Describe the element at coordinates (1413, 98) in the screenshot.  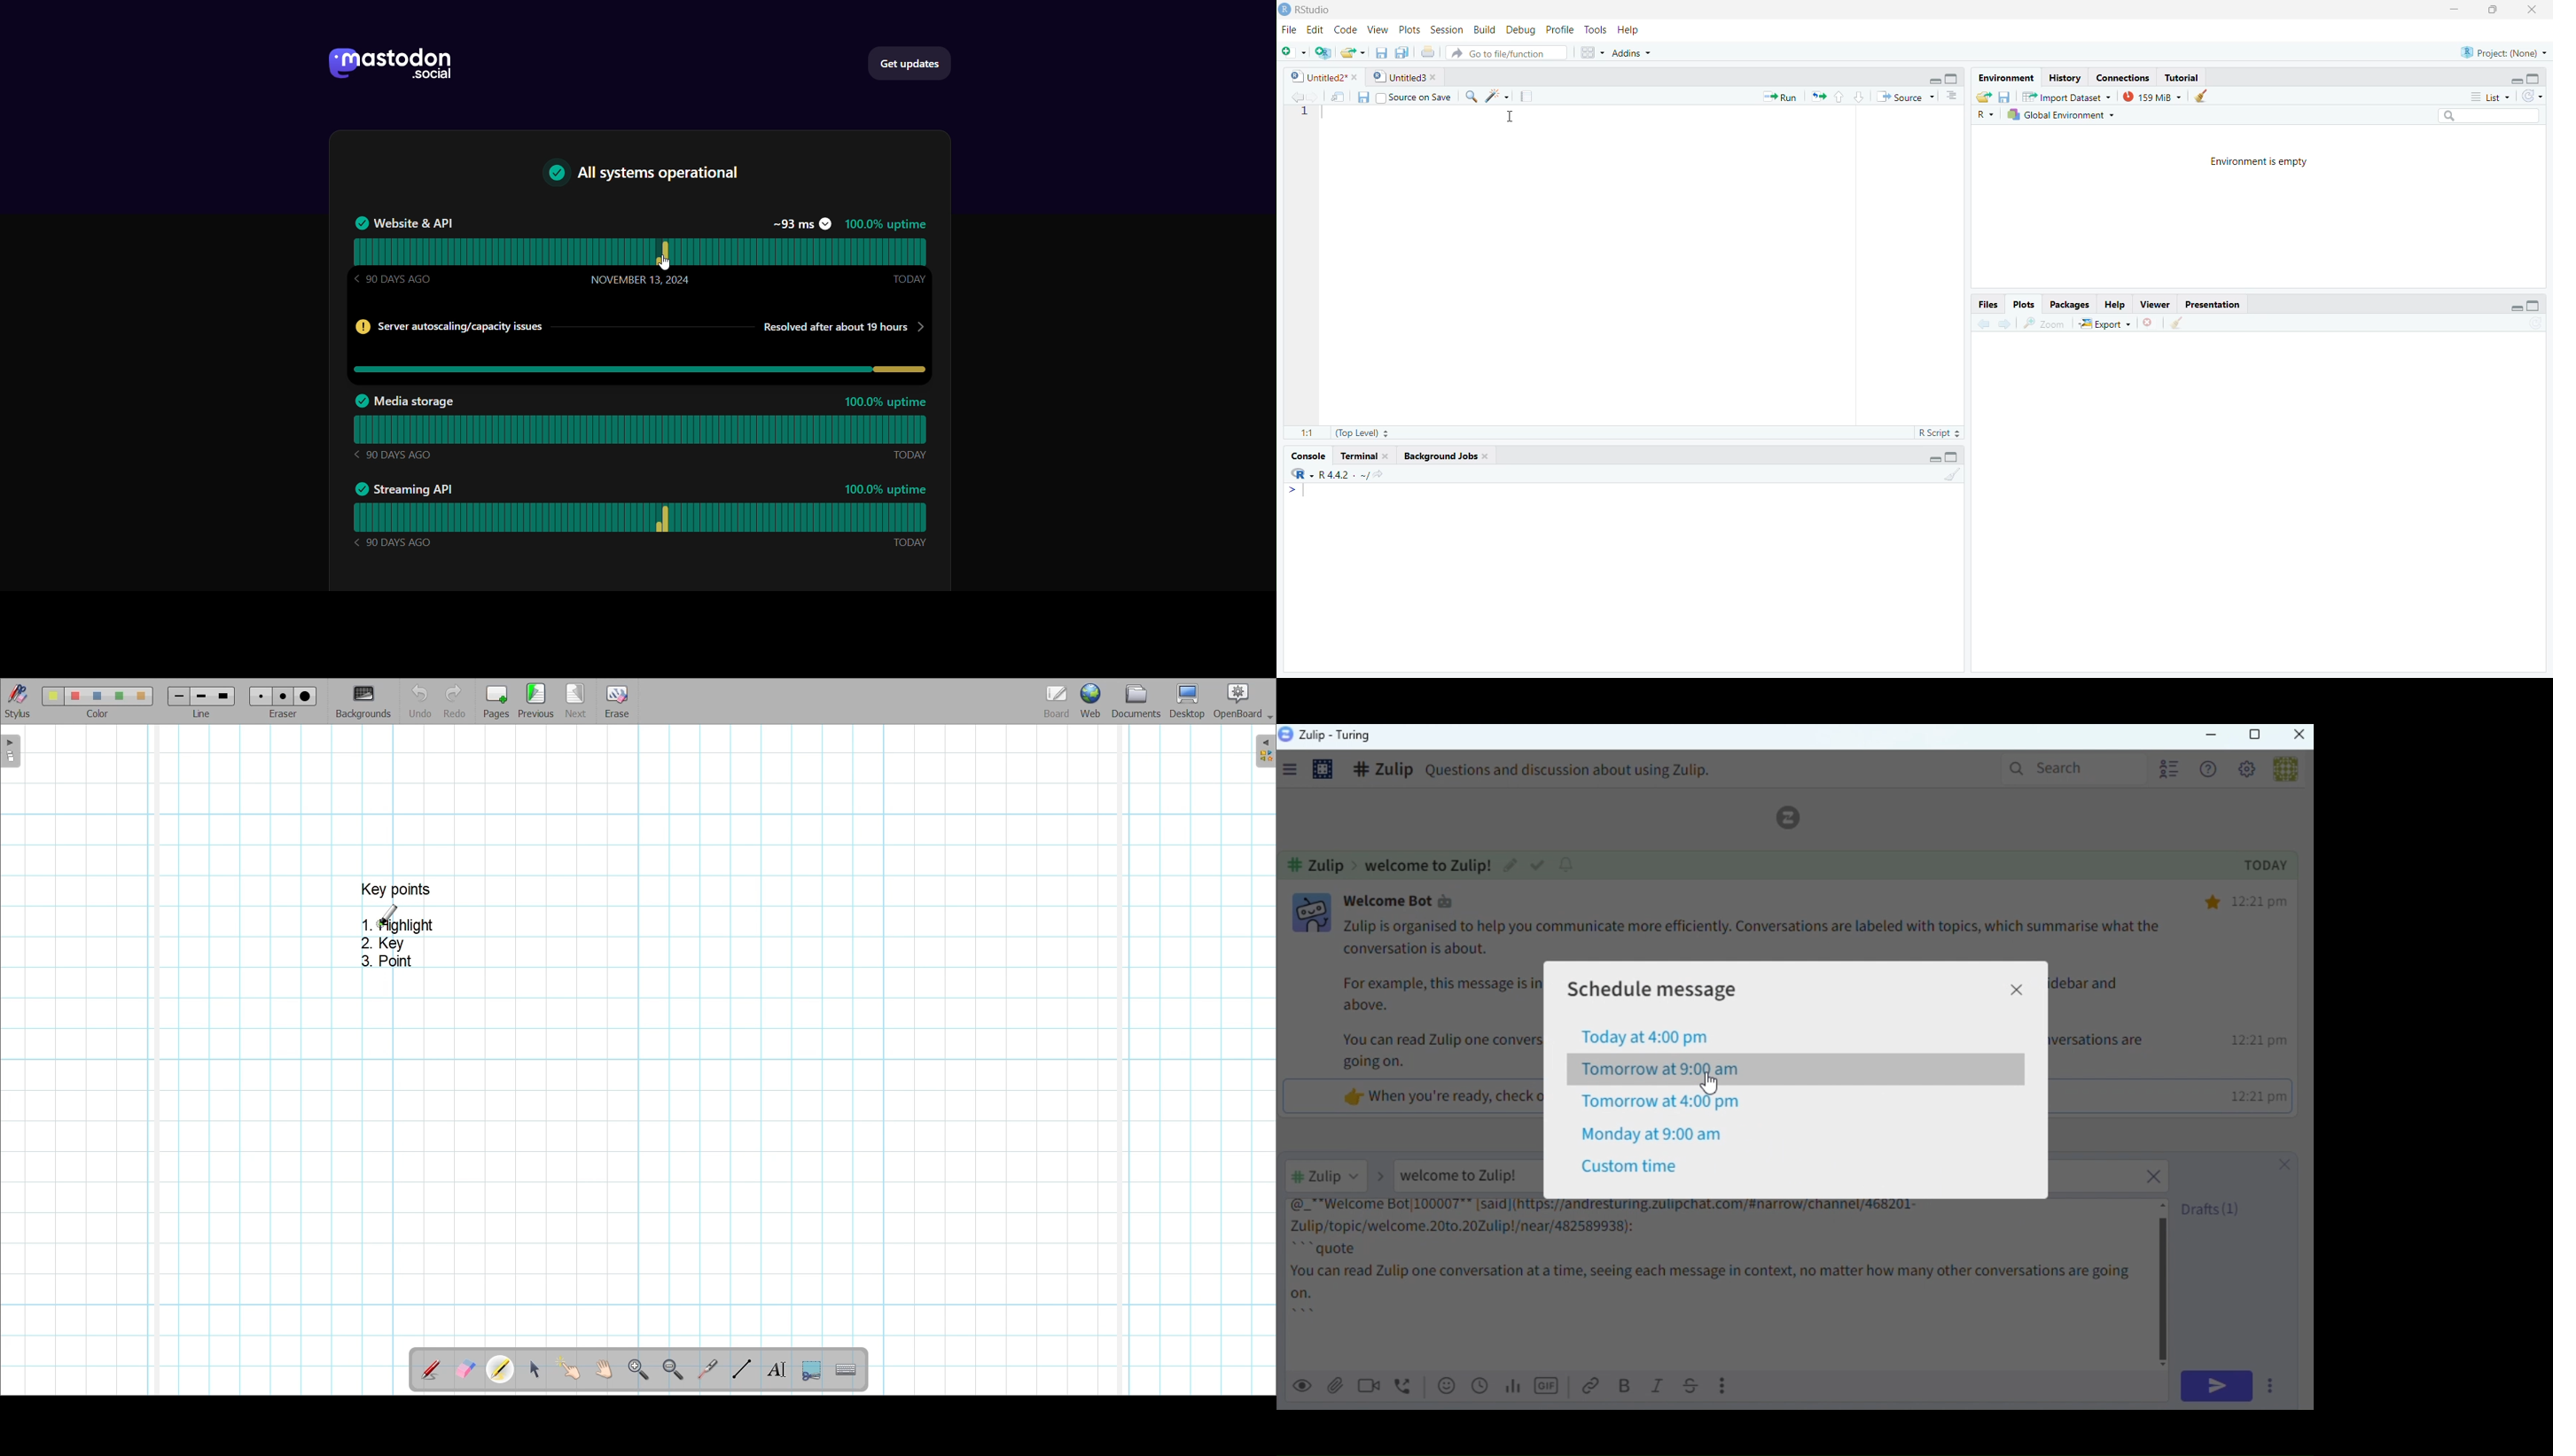
I see `Source on Save` at that location.